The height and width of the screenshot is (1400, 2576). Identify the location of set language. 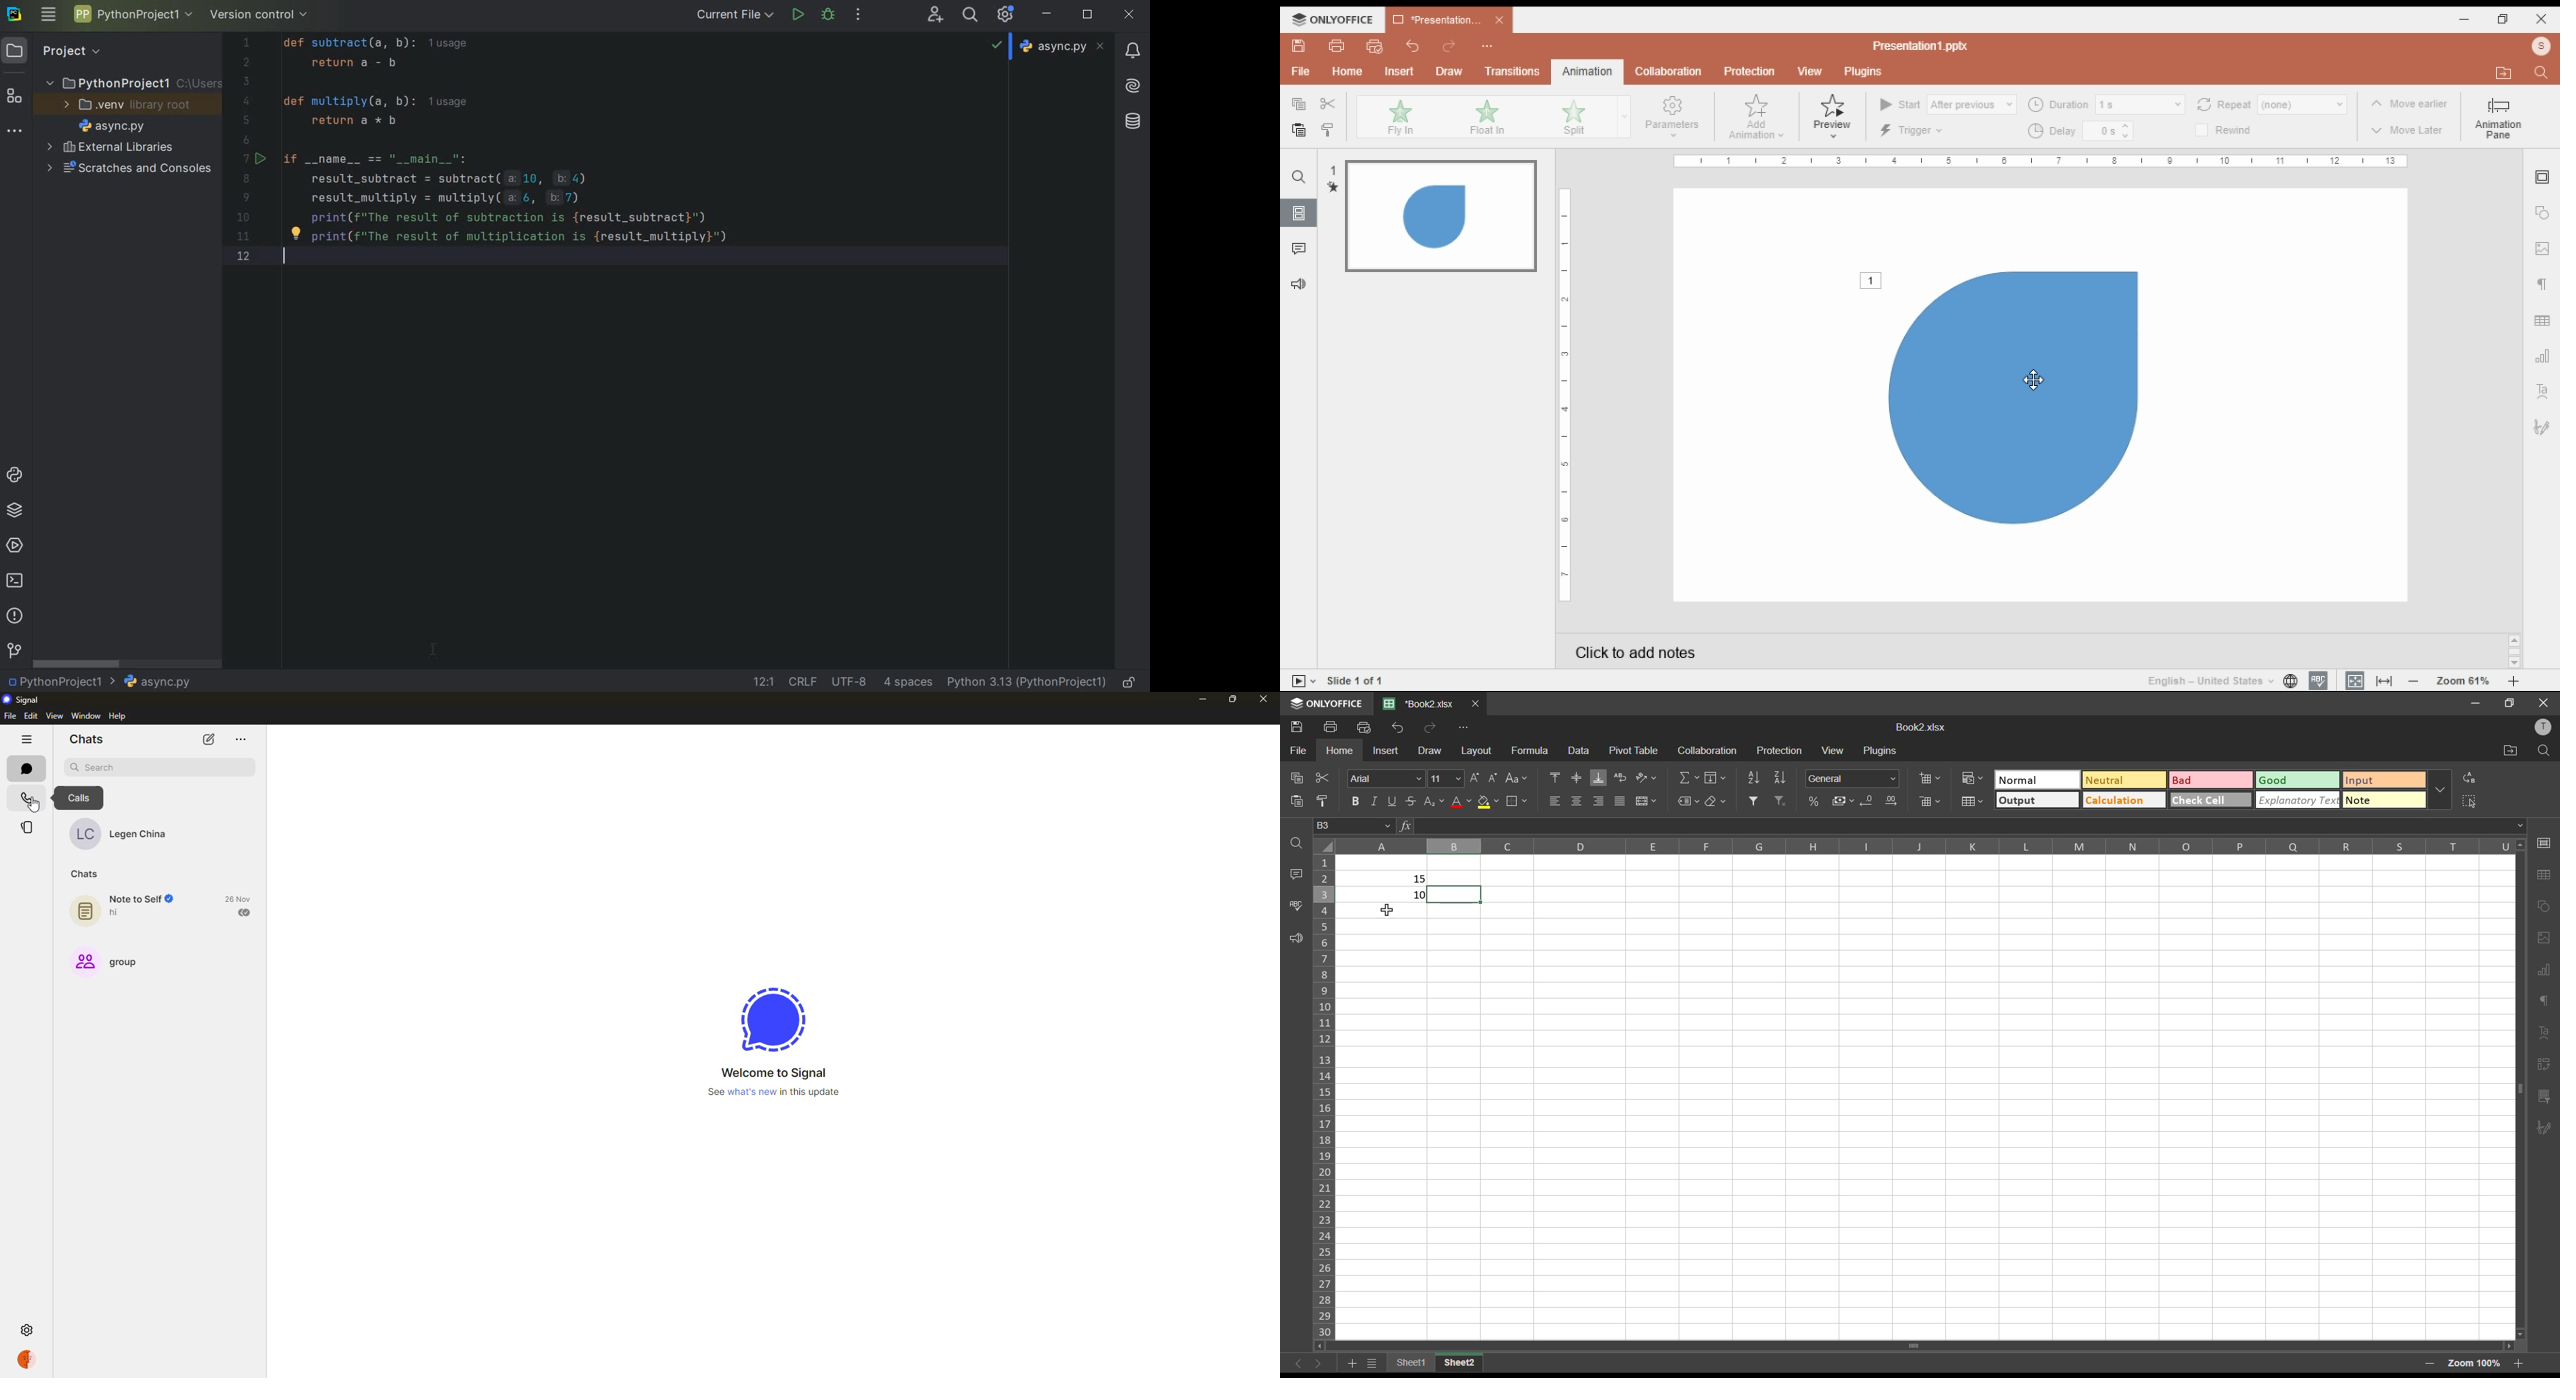
(2290, 681).